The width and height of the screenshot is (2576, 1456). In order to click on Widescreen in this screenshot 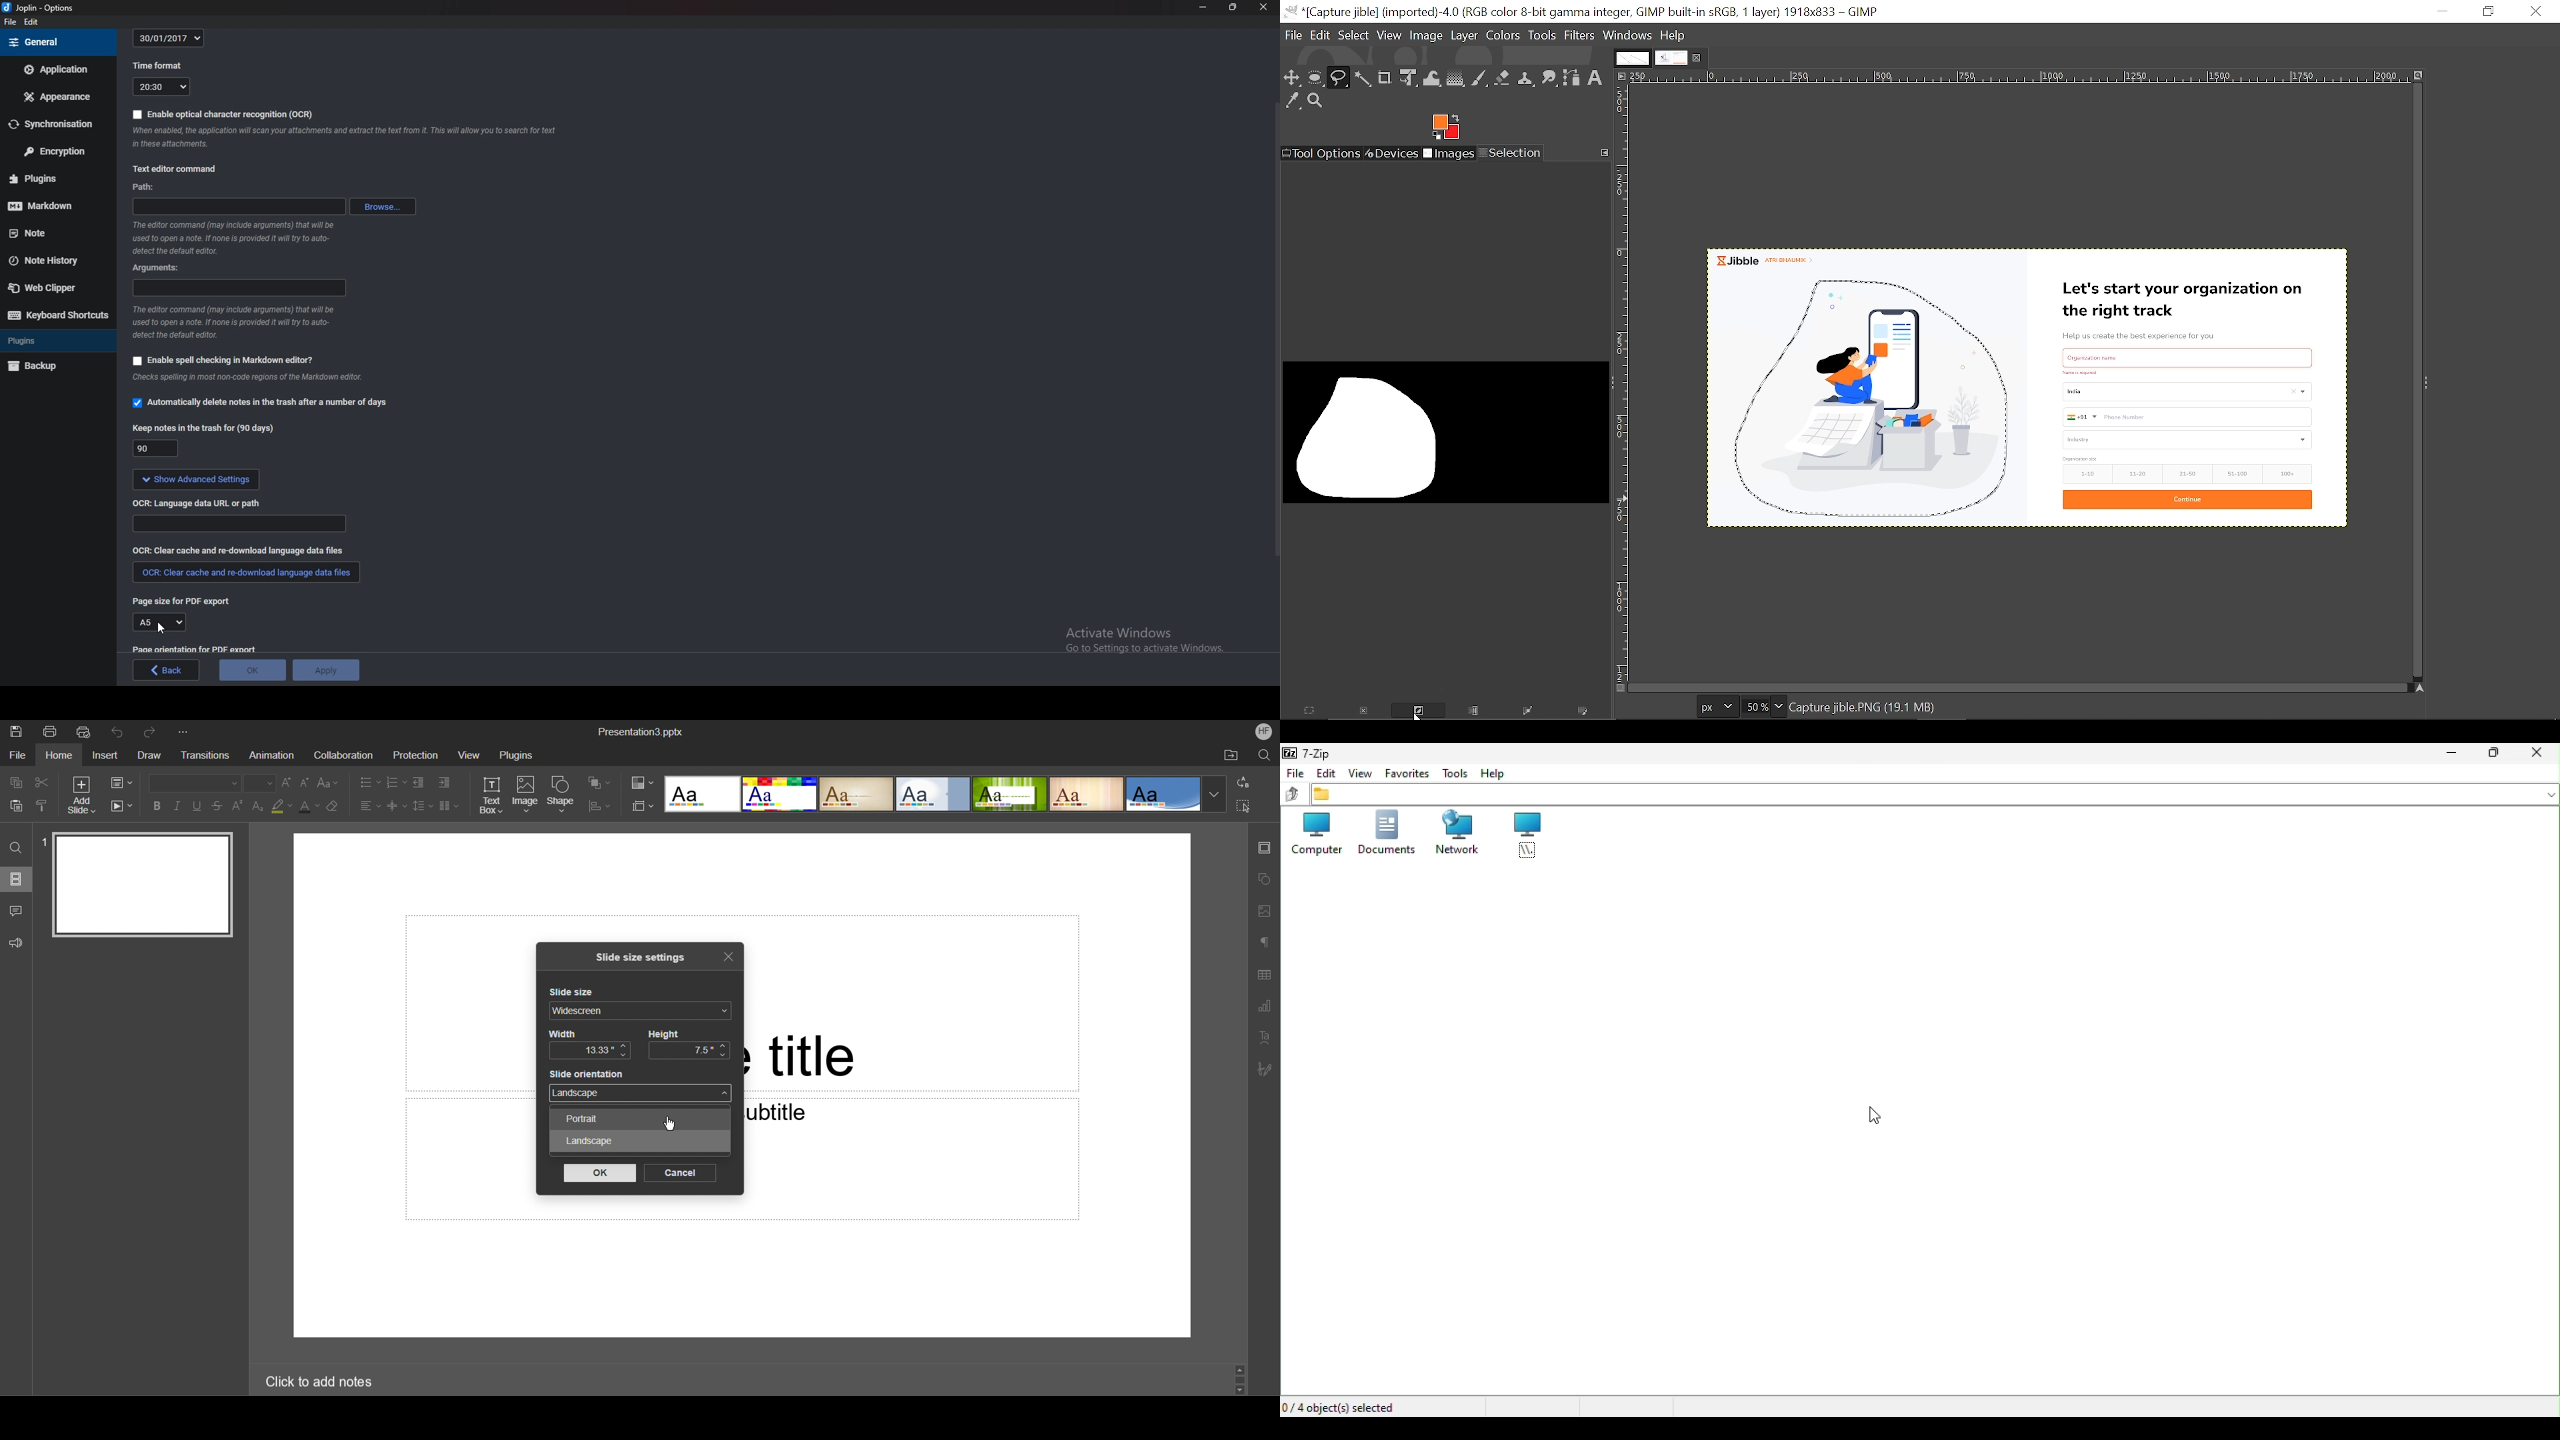, I will do `click(641, 1012)`.